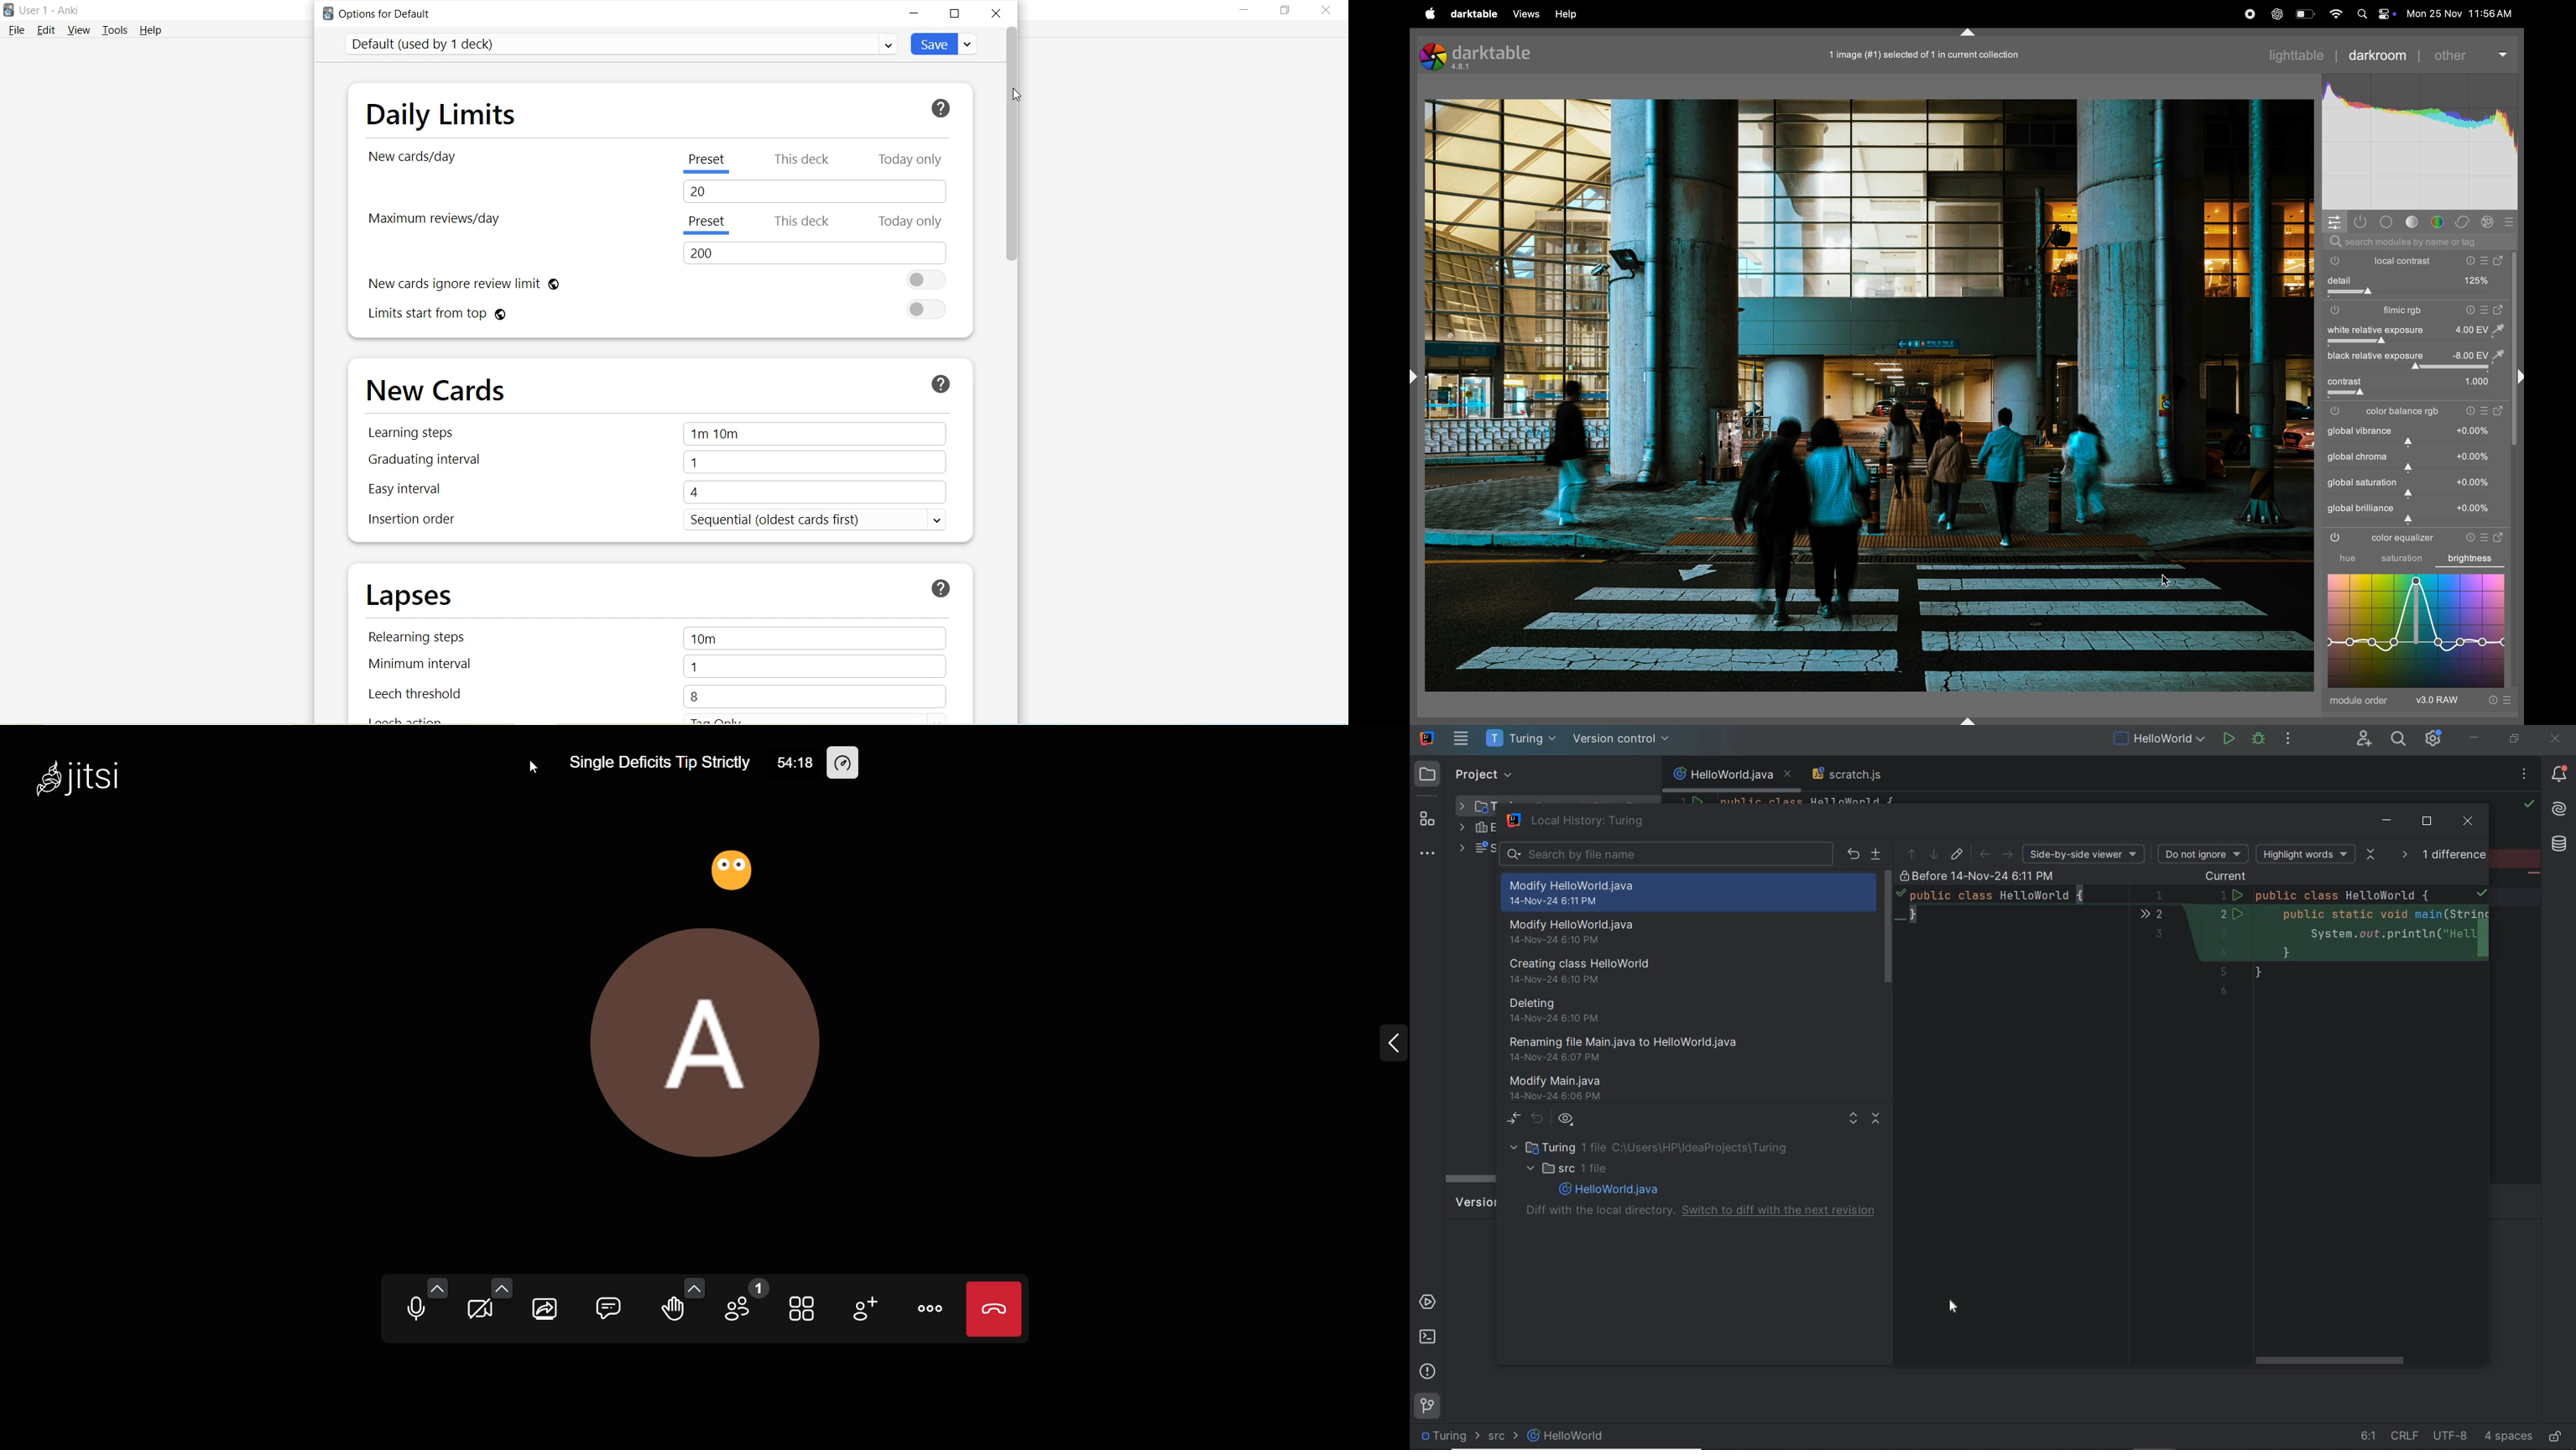  What do you see at coordinates (818, 463) in the screenshot?
I see `1` at bounding box center [818, 463].